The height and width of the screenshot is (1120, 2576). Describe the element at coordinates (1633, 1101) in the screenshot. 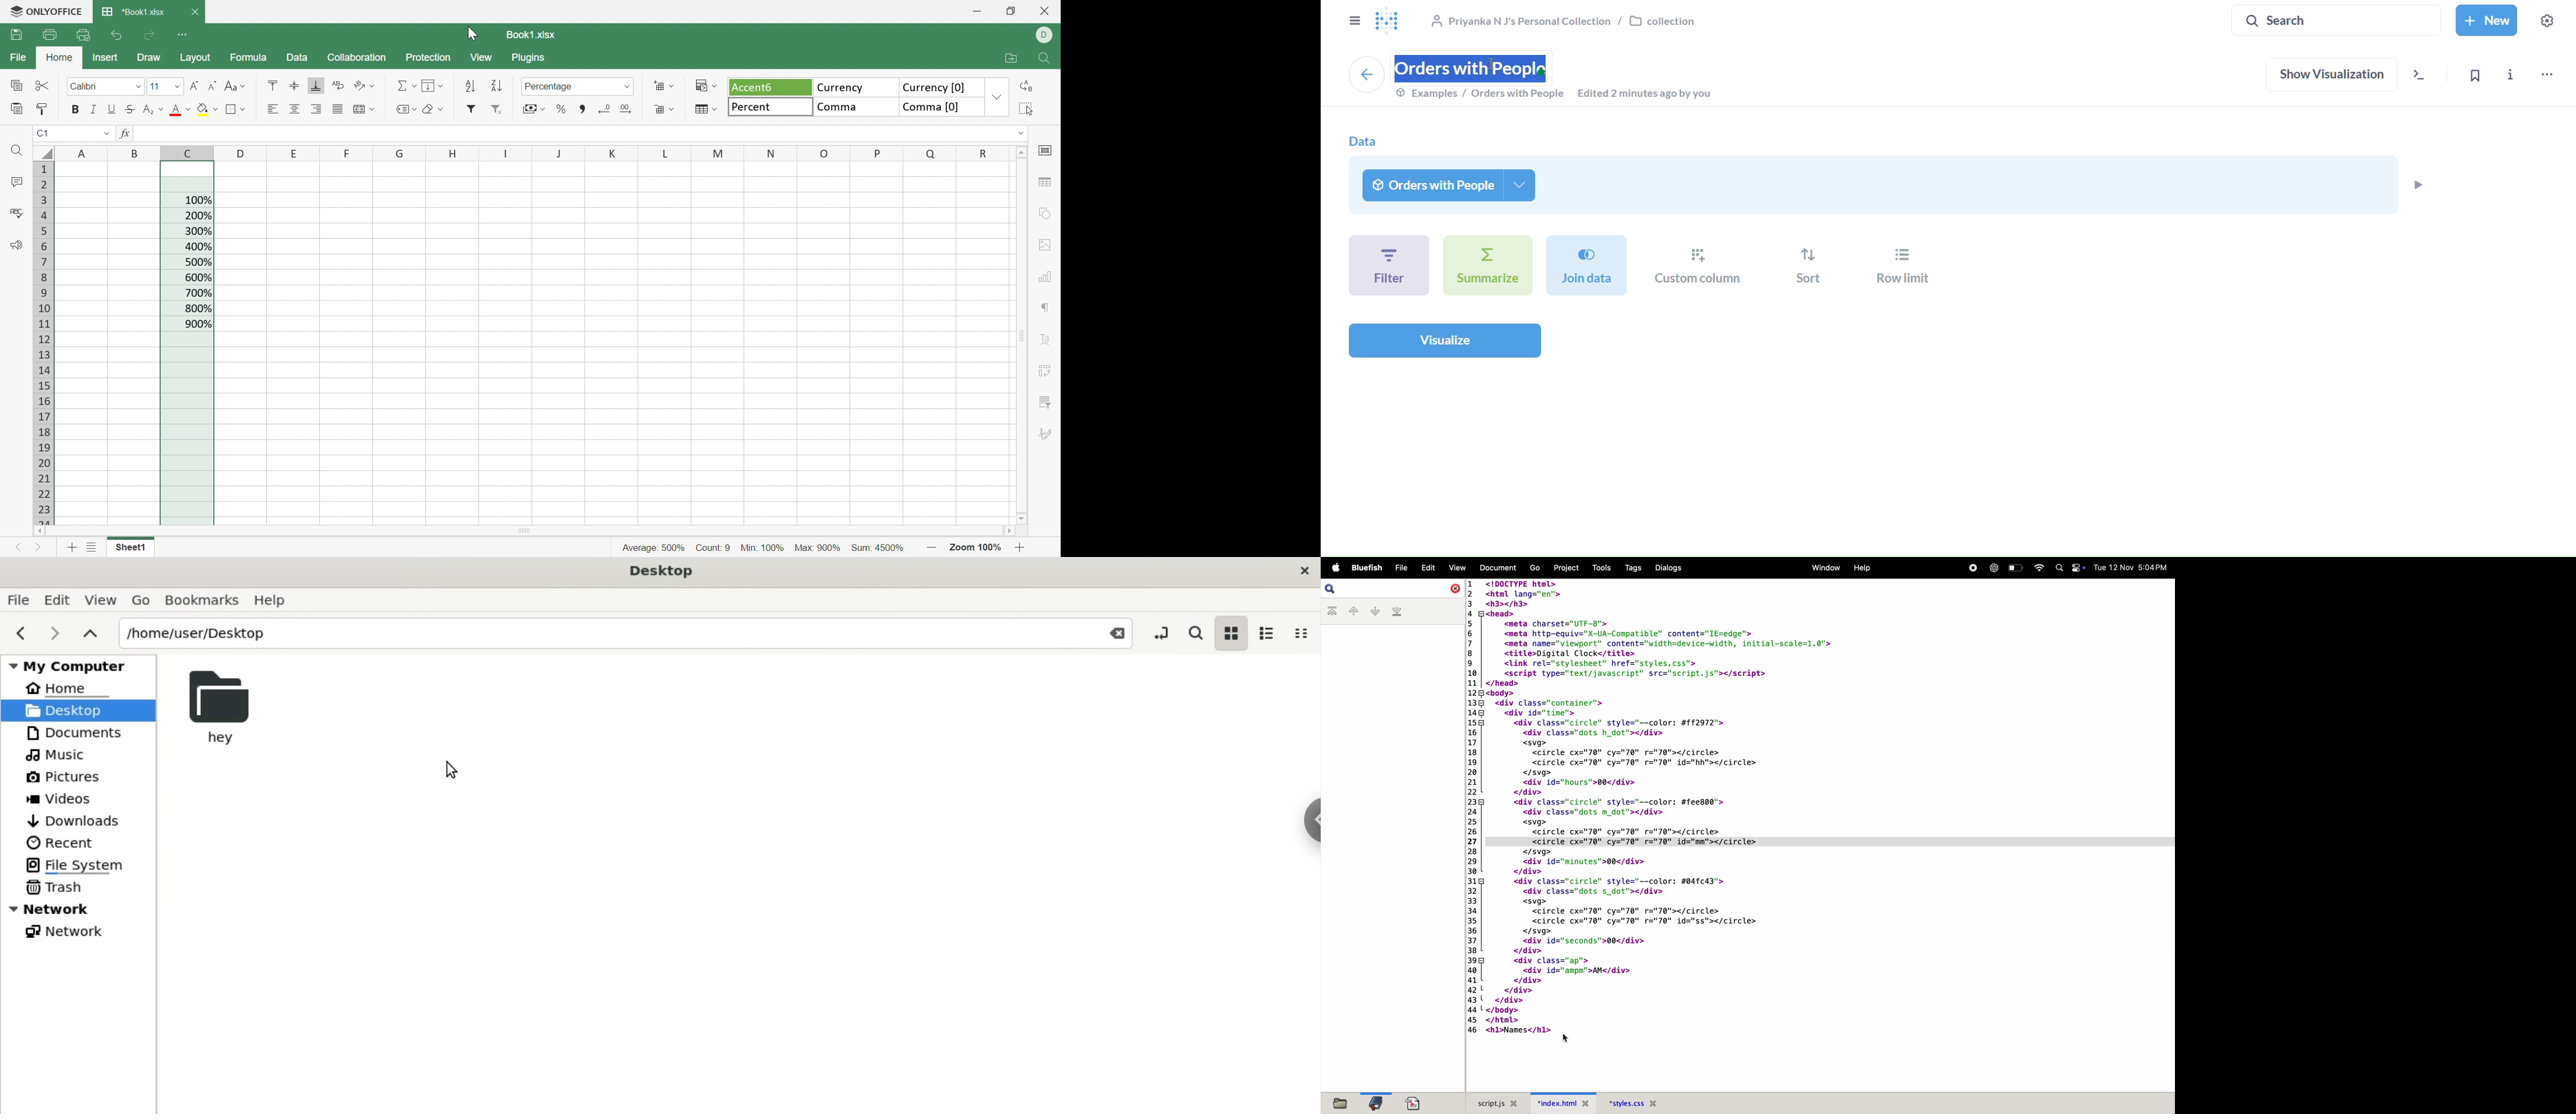

I see `style.css` at that location.